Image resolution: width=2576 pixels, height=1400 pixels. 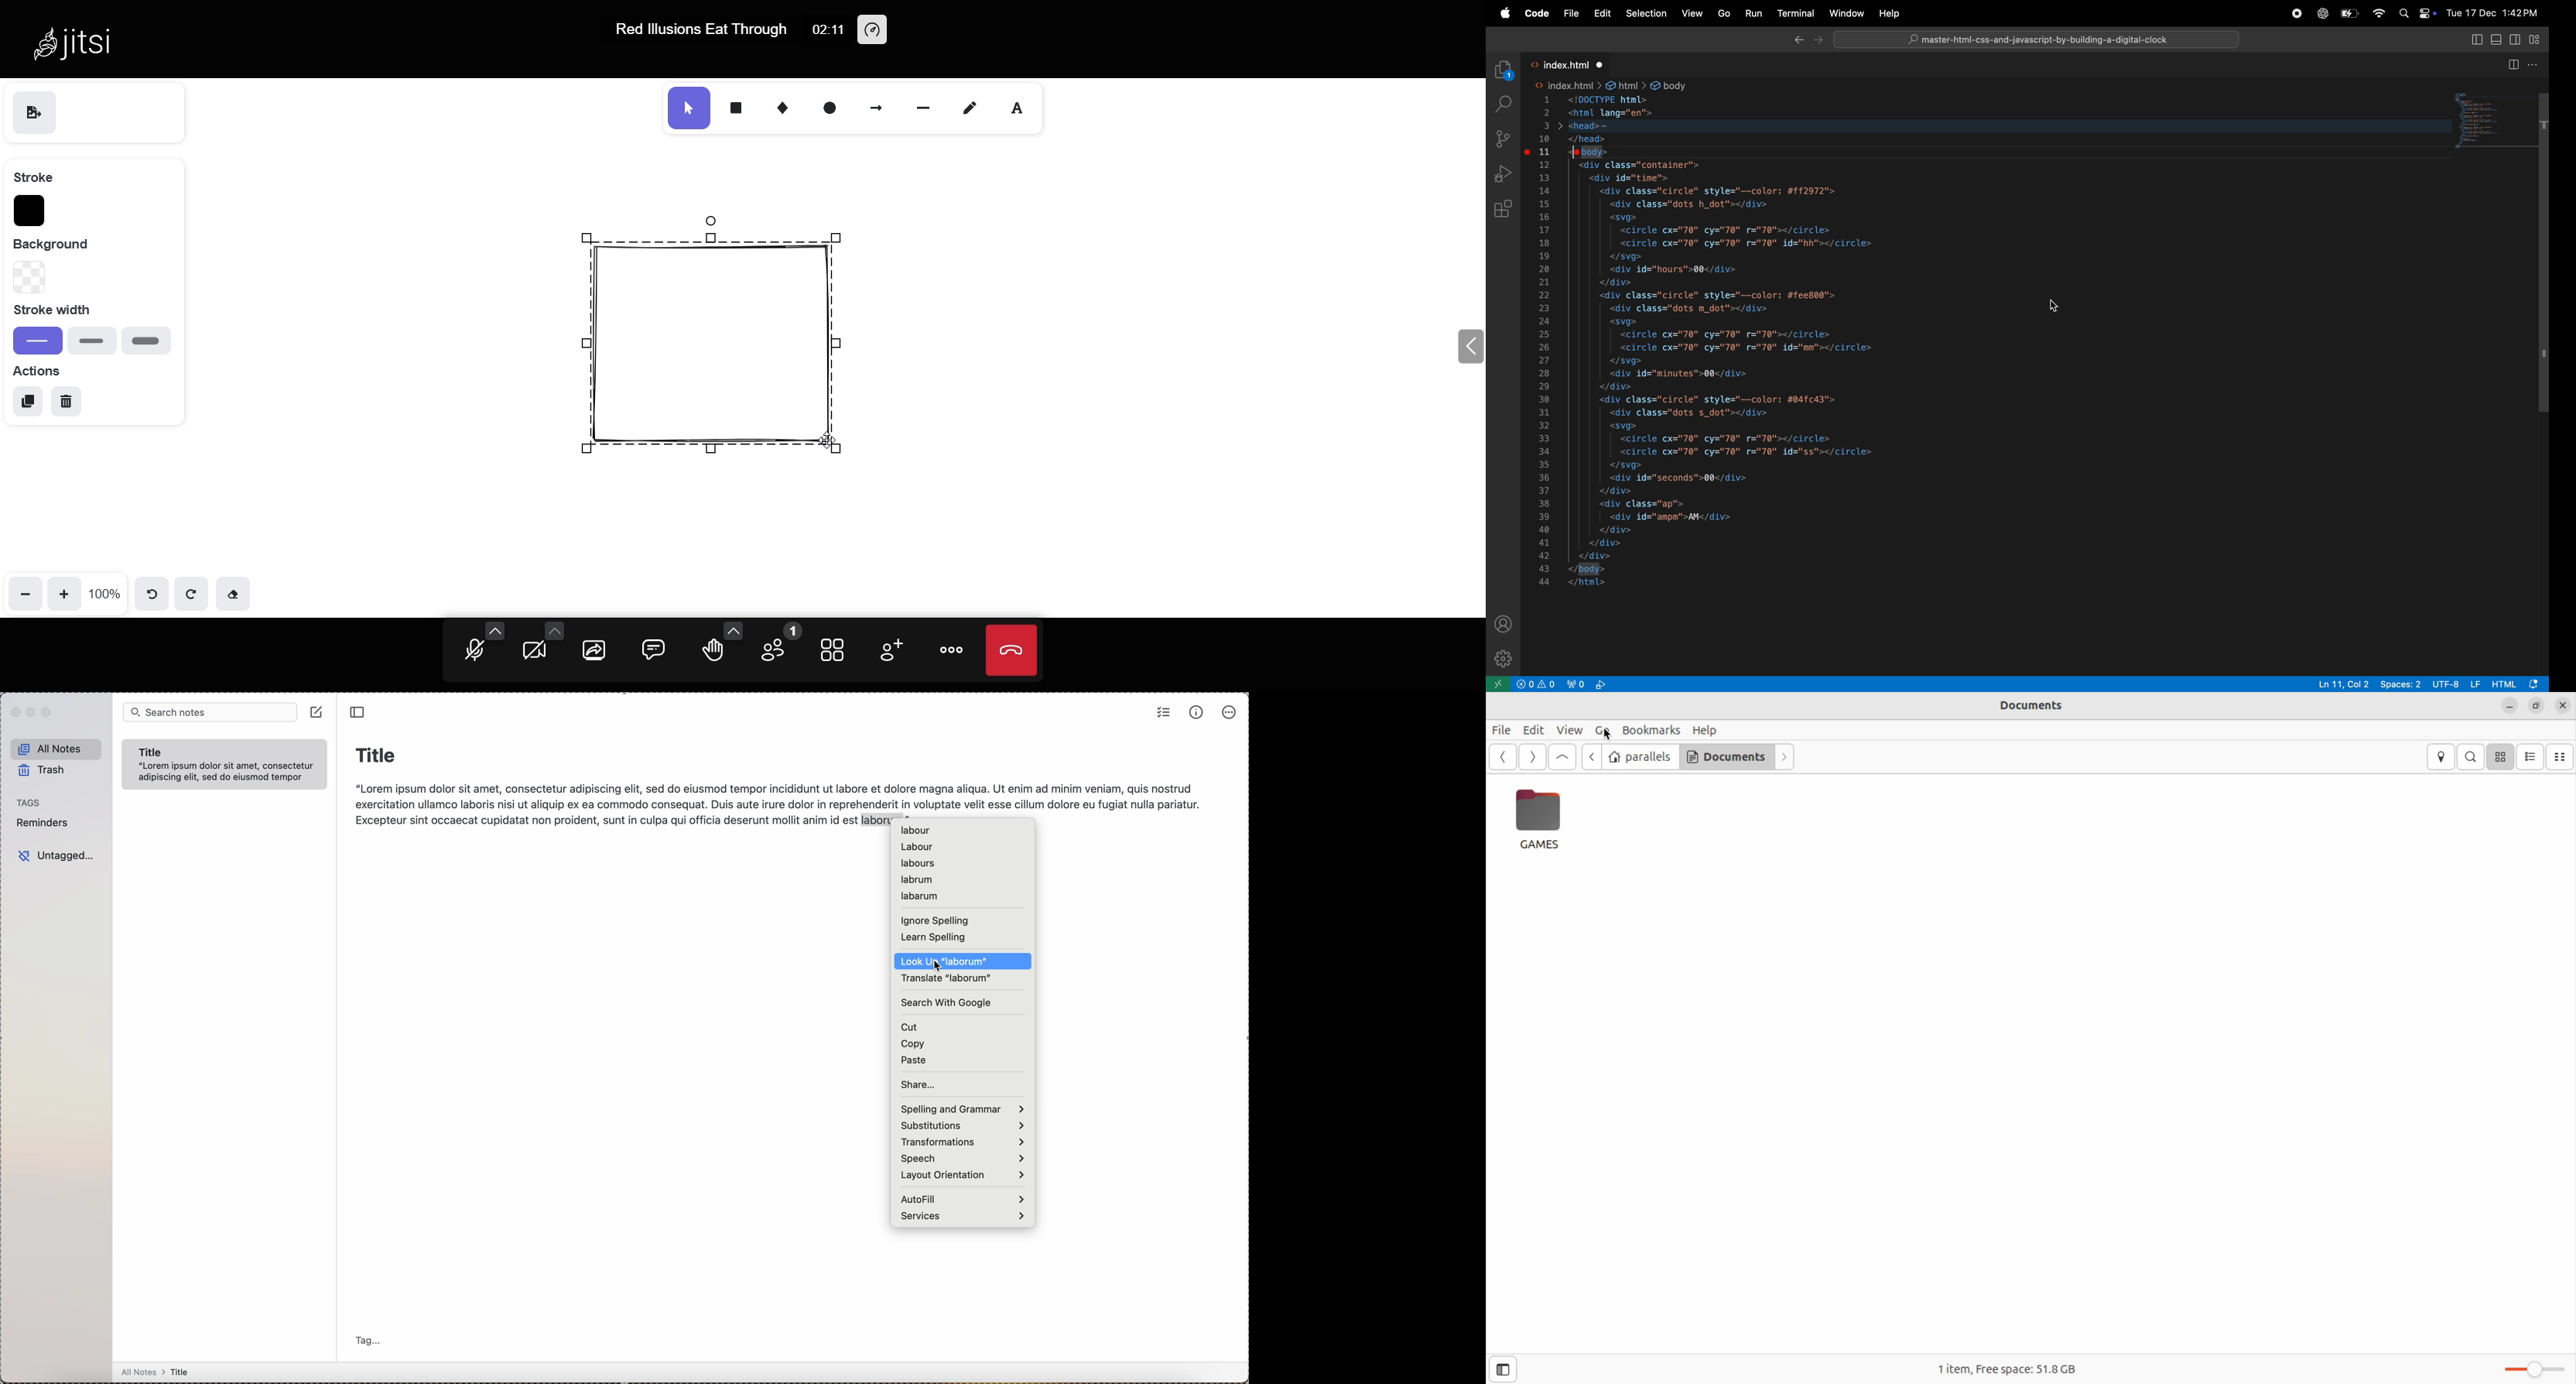 I want to click on cursor, so click(x=937, y=966).